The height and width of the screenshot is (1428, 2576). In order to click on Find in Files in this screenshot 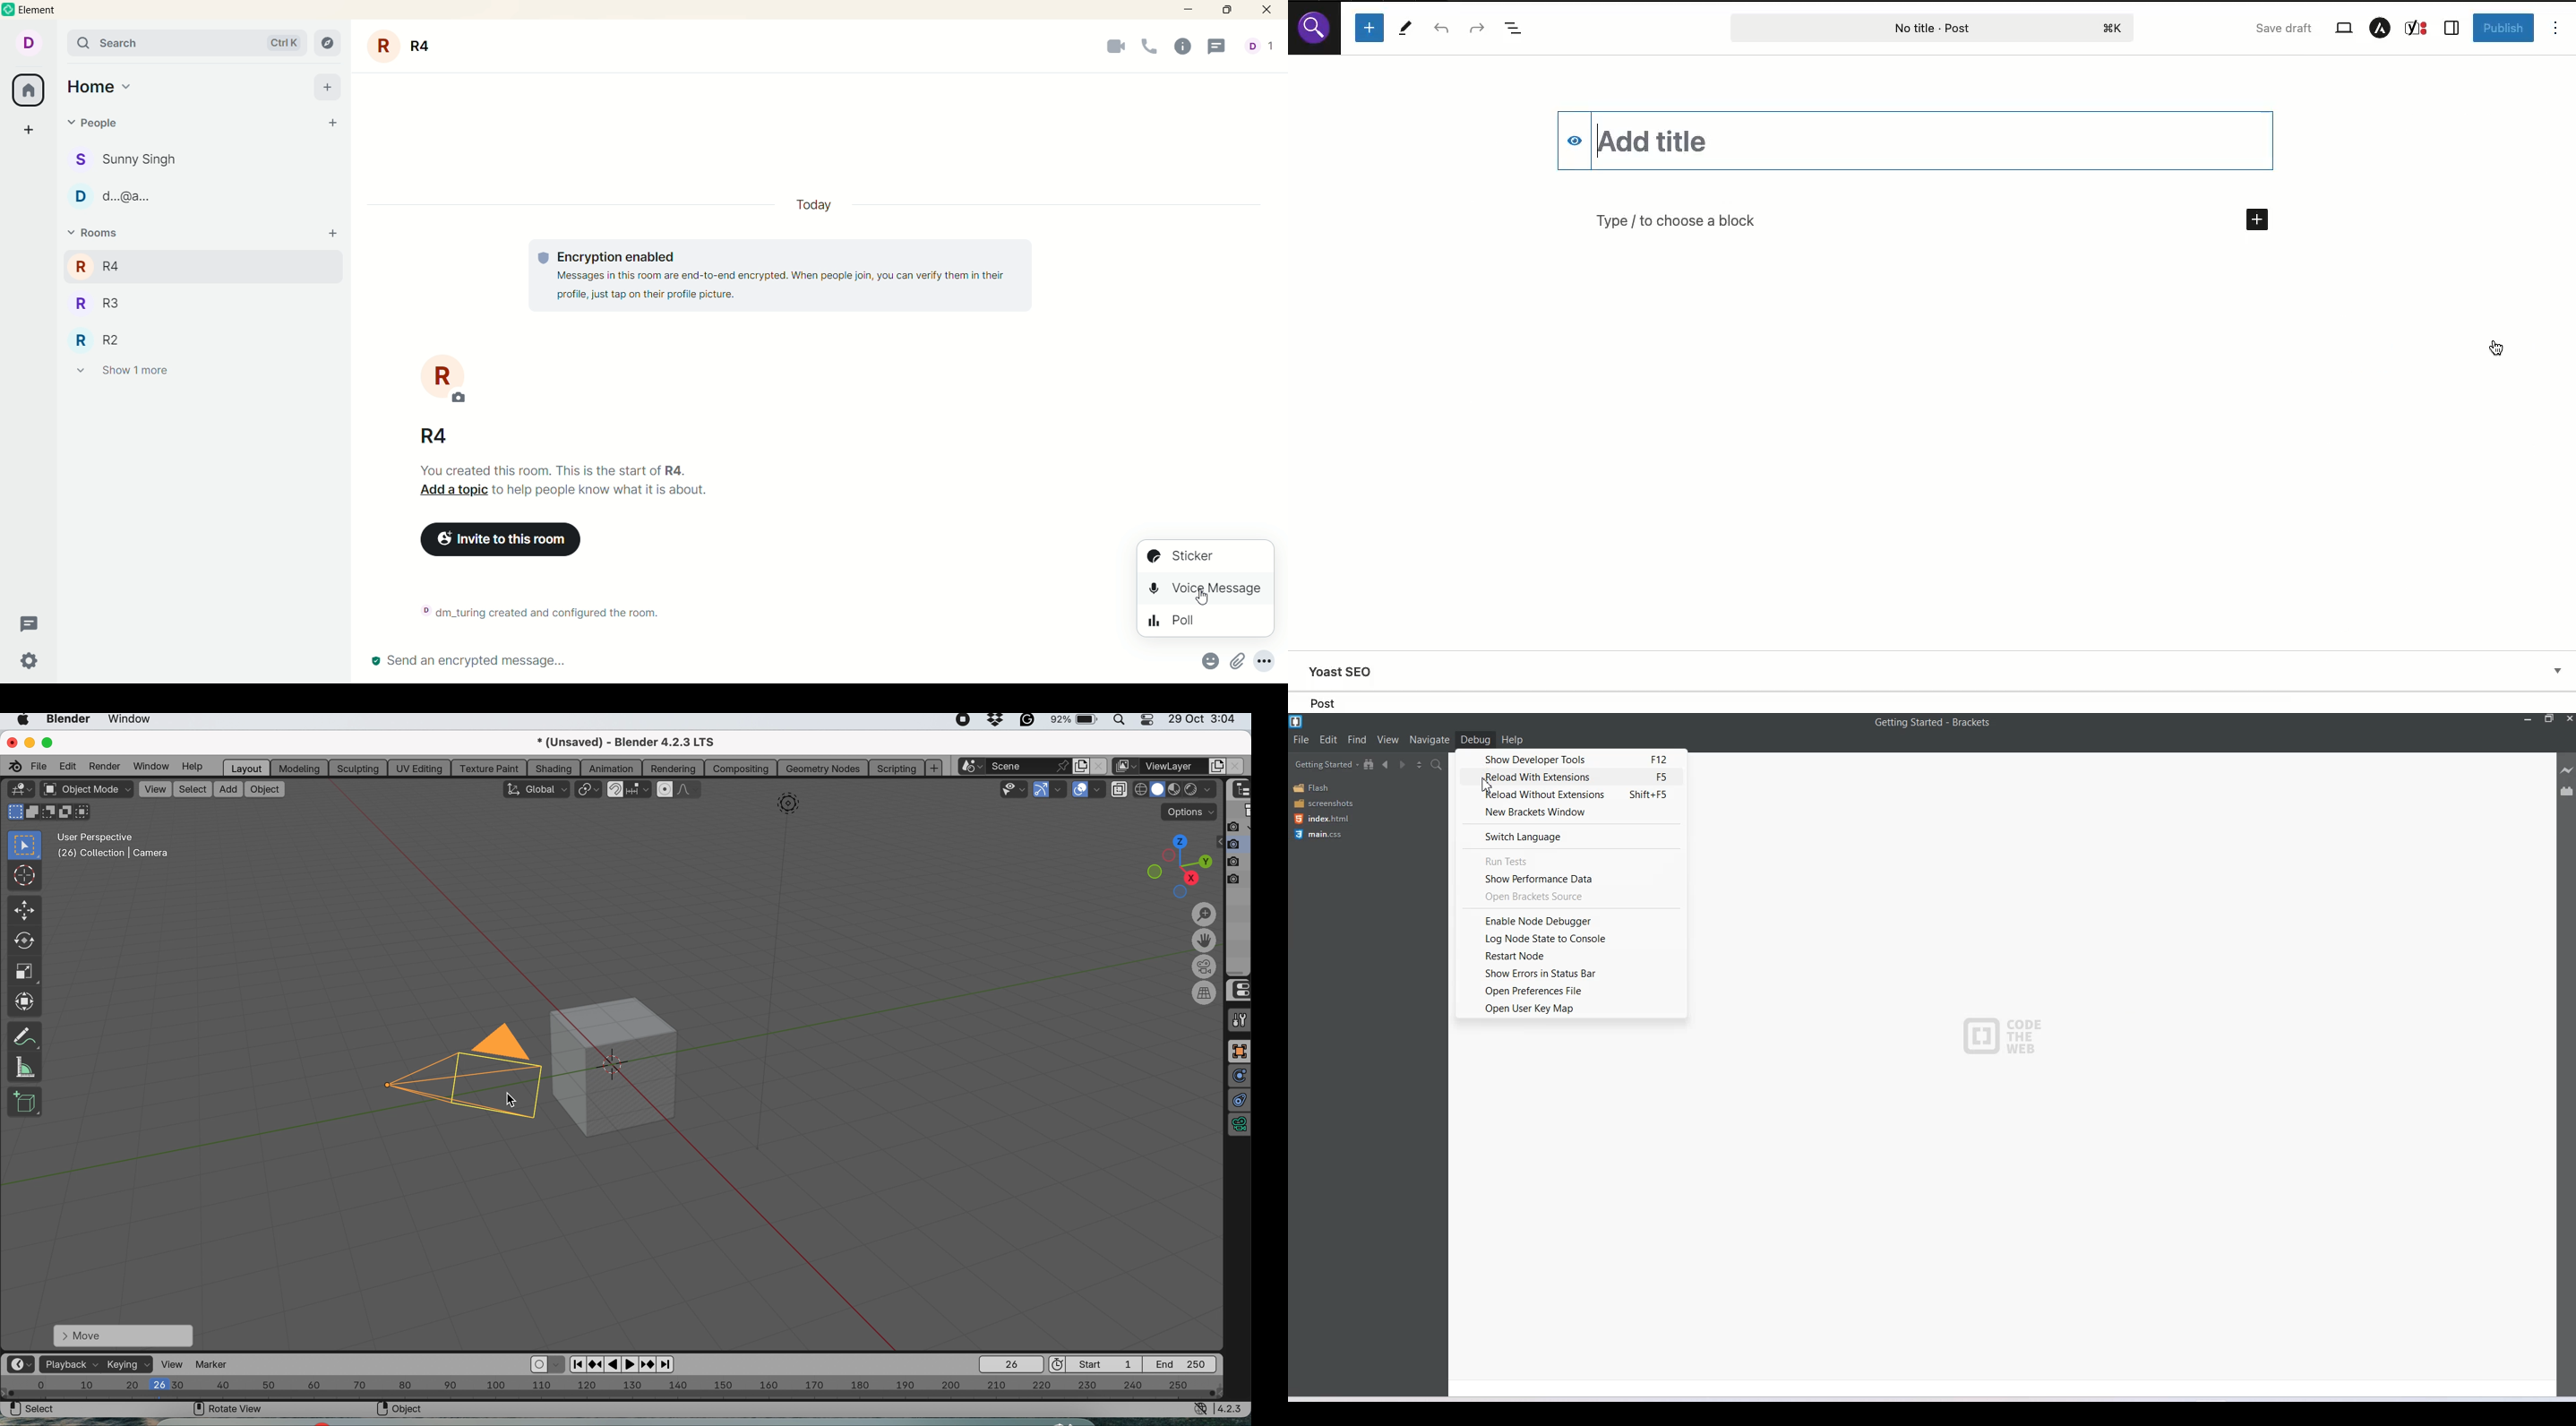, I will do `click(1437, 765)`.